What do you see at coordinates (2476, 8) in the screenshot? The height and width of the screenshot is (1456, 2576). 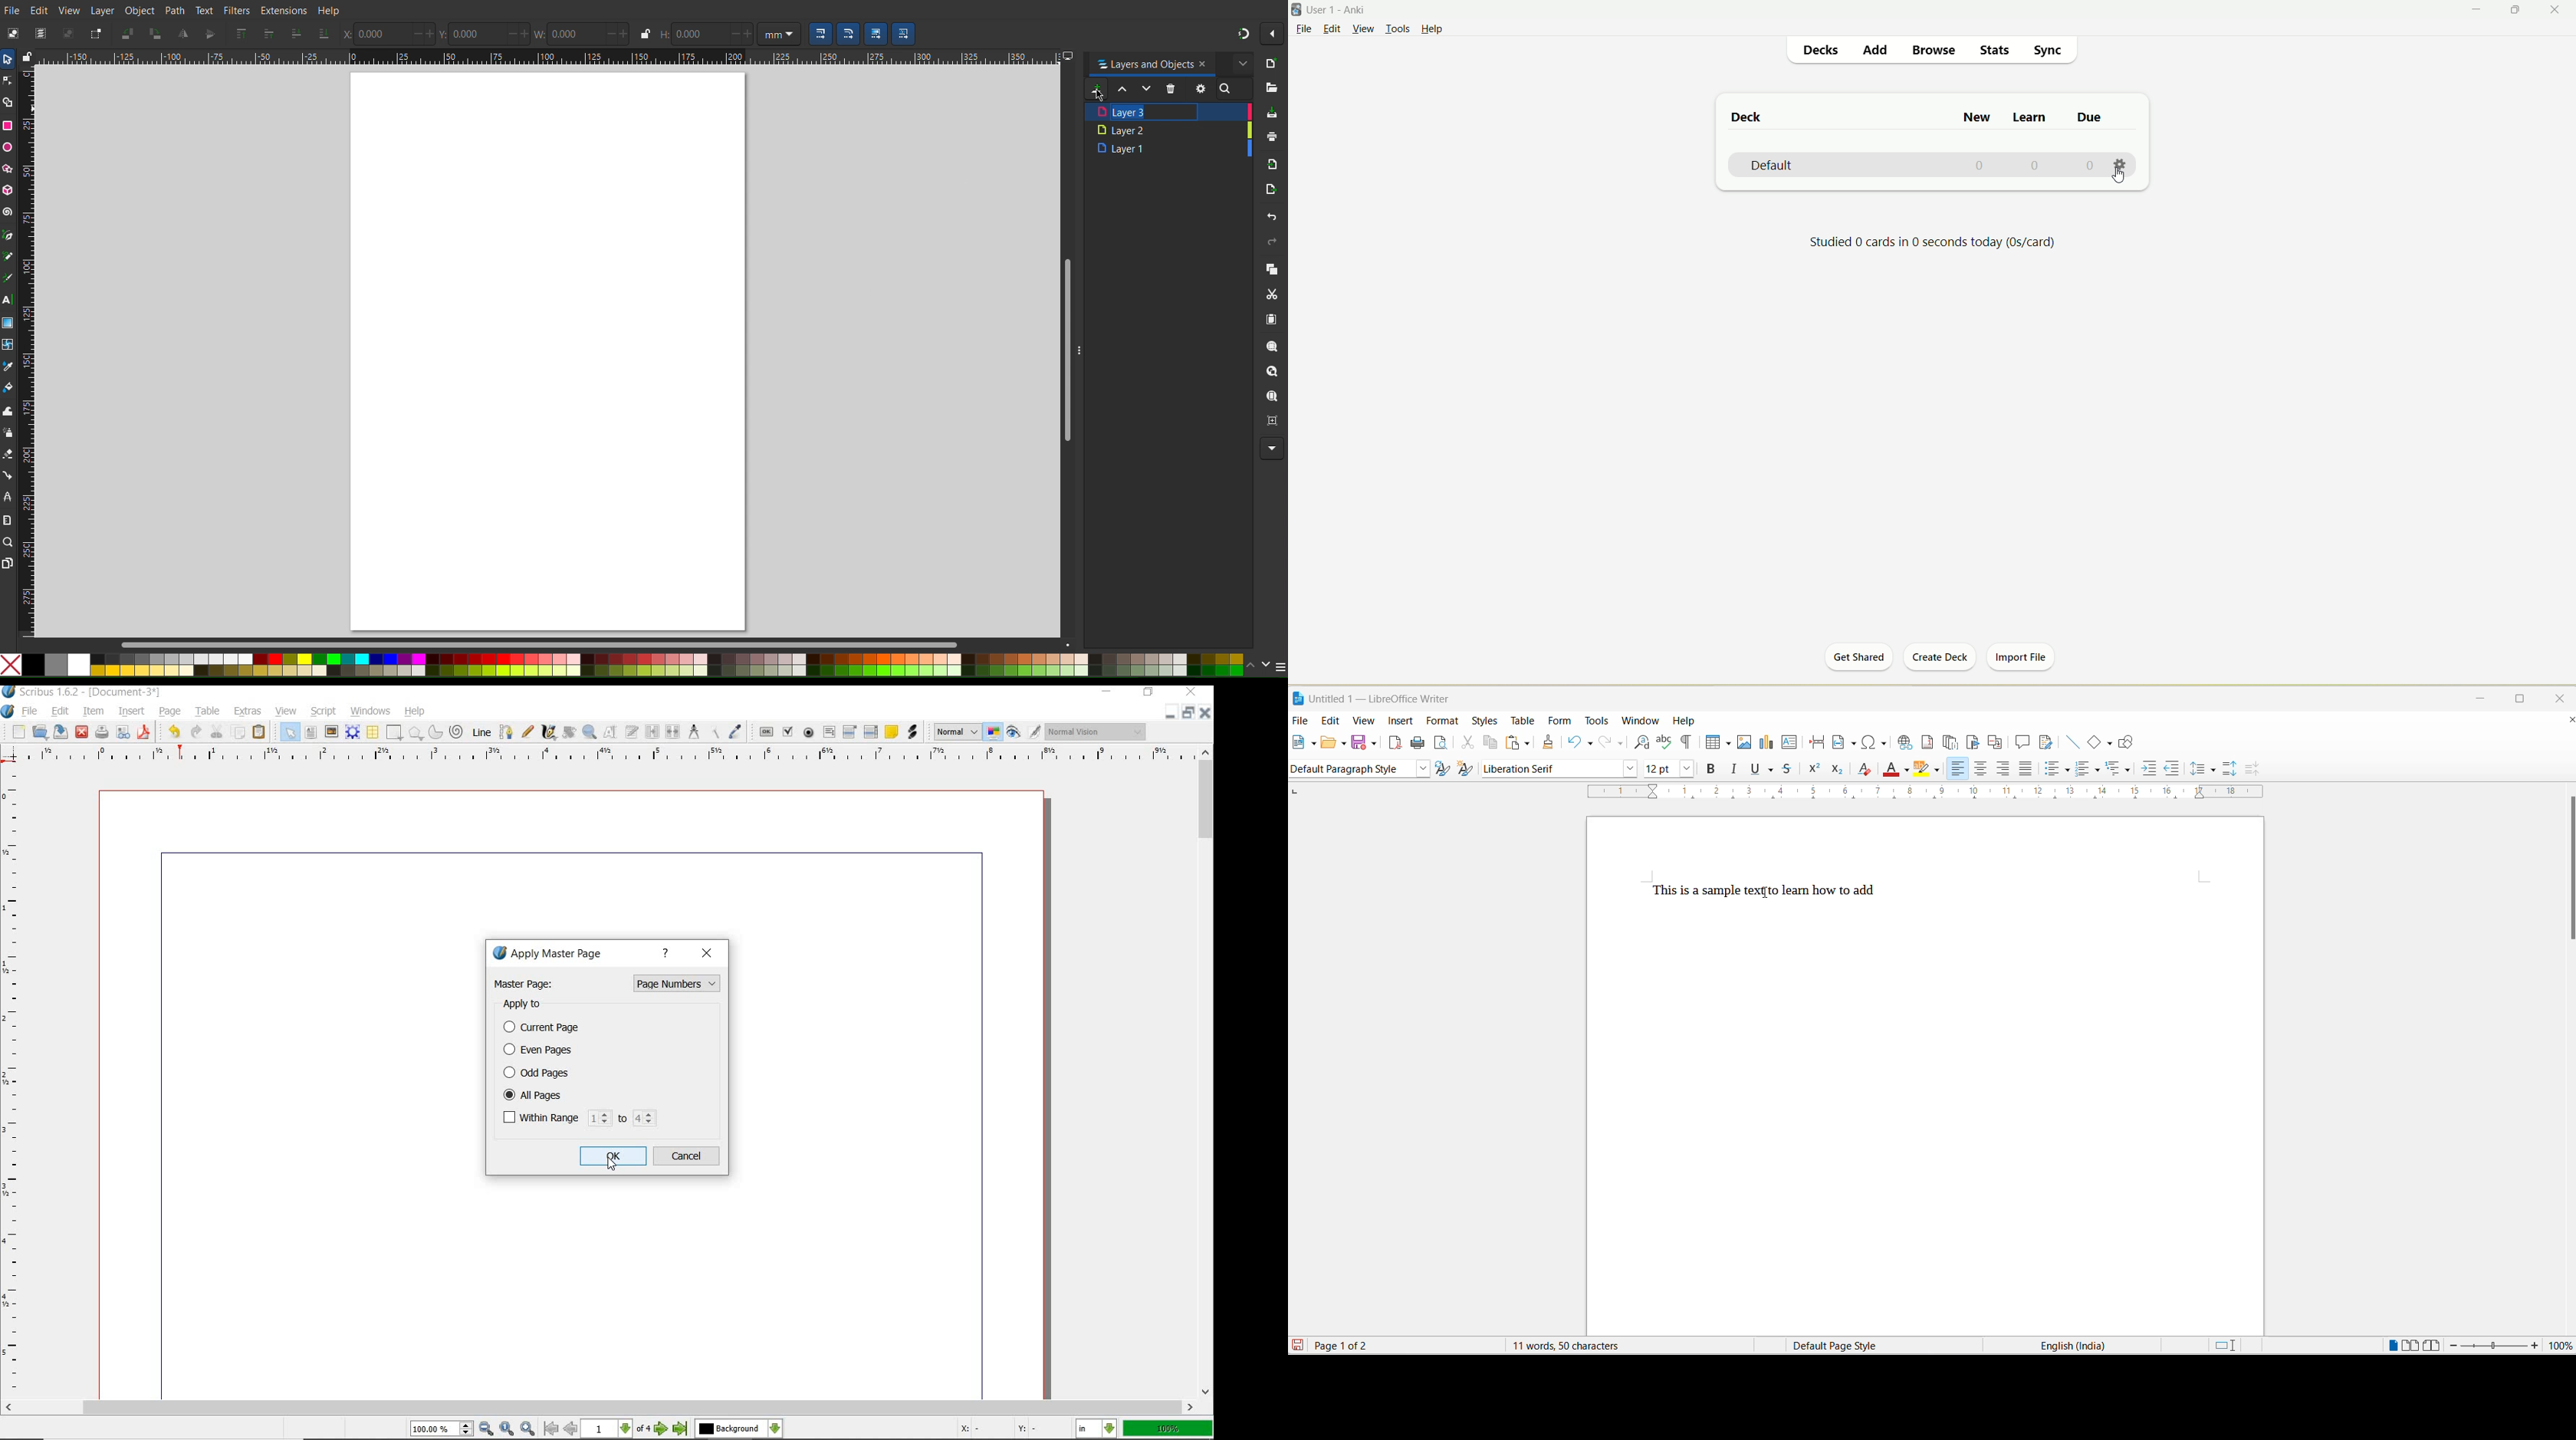 I see `minimize` at bounding box center [2476, 8].